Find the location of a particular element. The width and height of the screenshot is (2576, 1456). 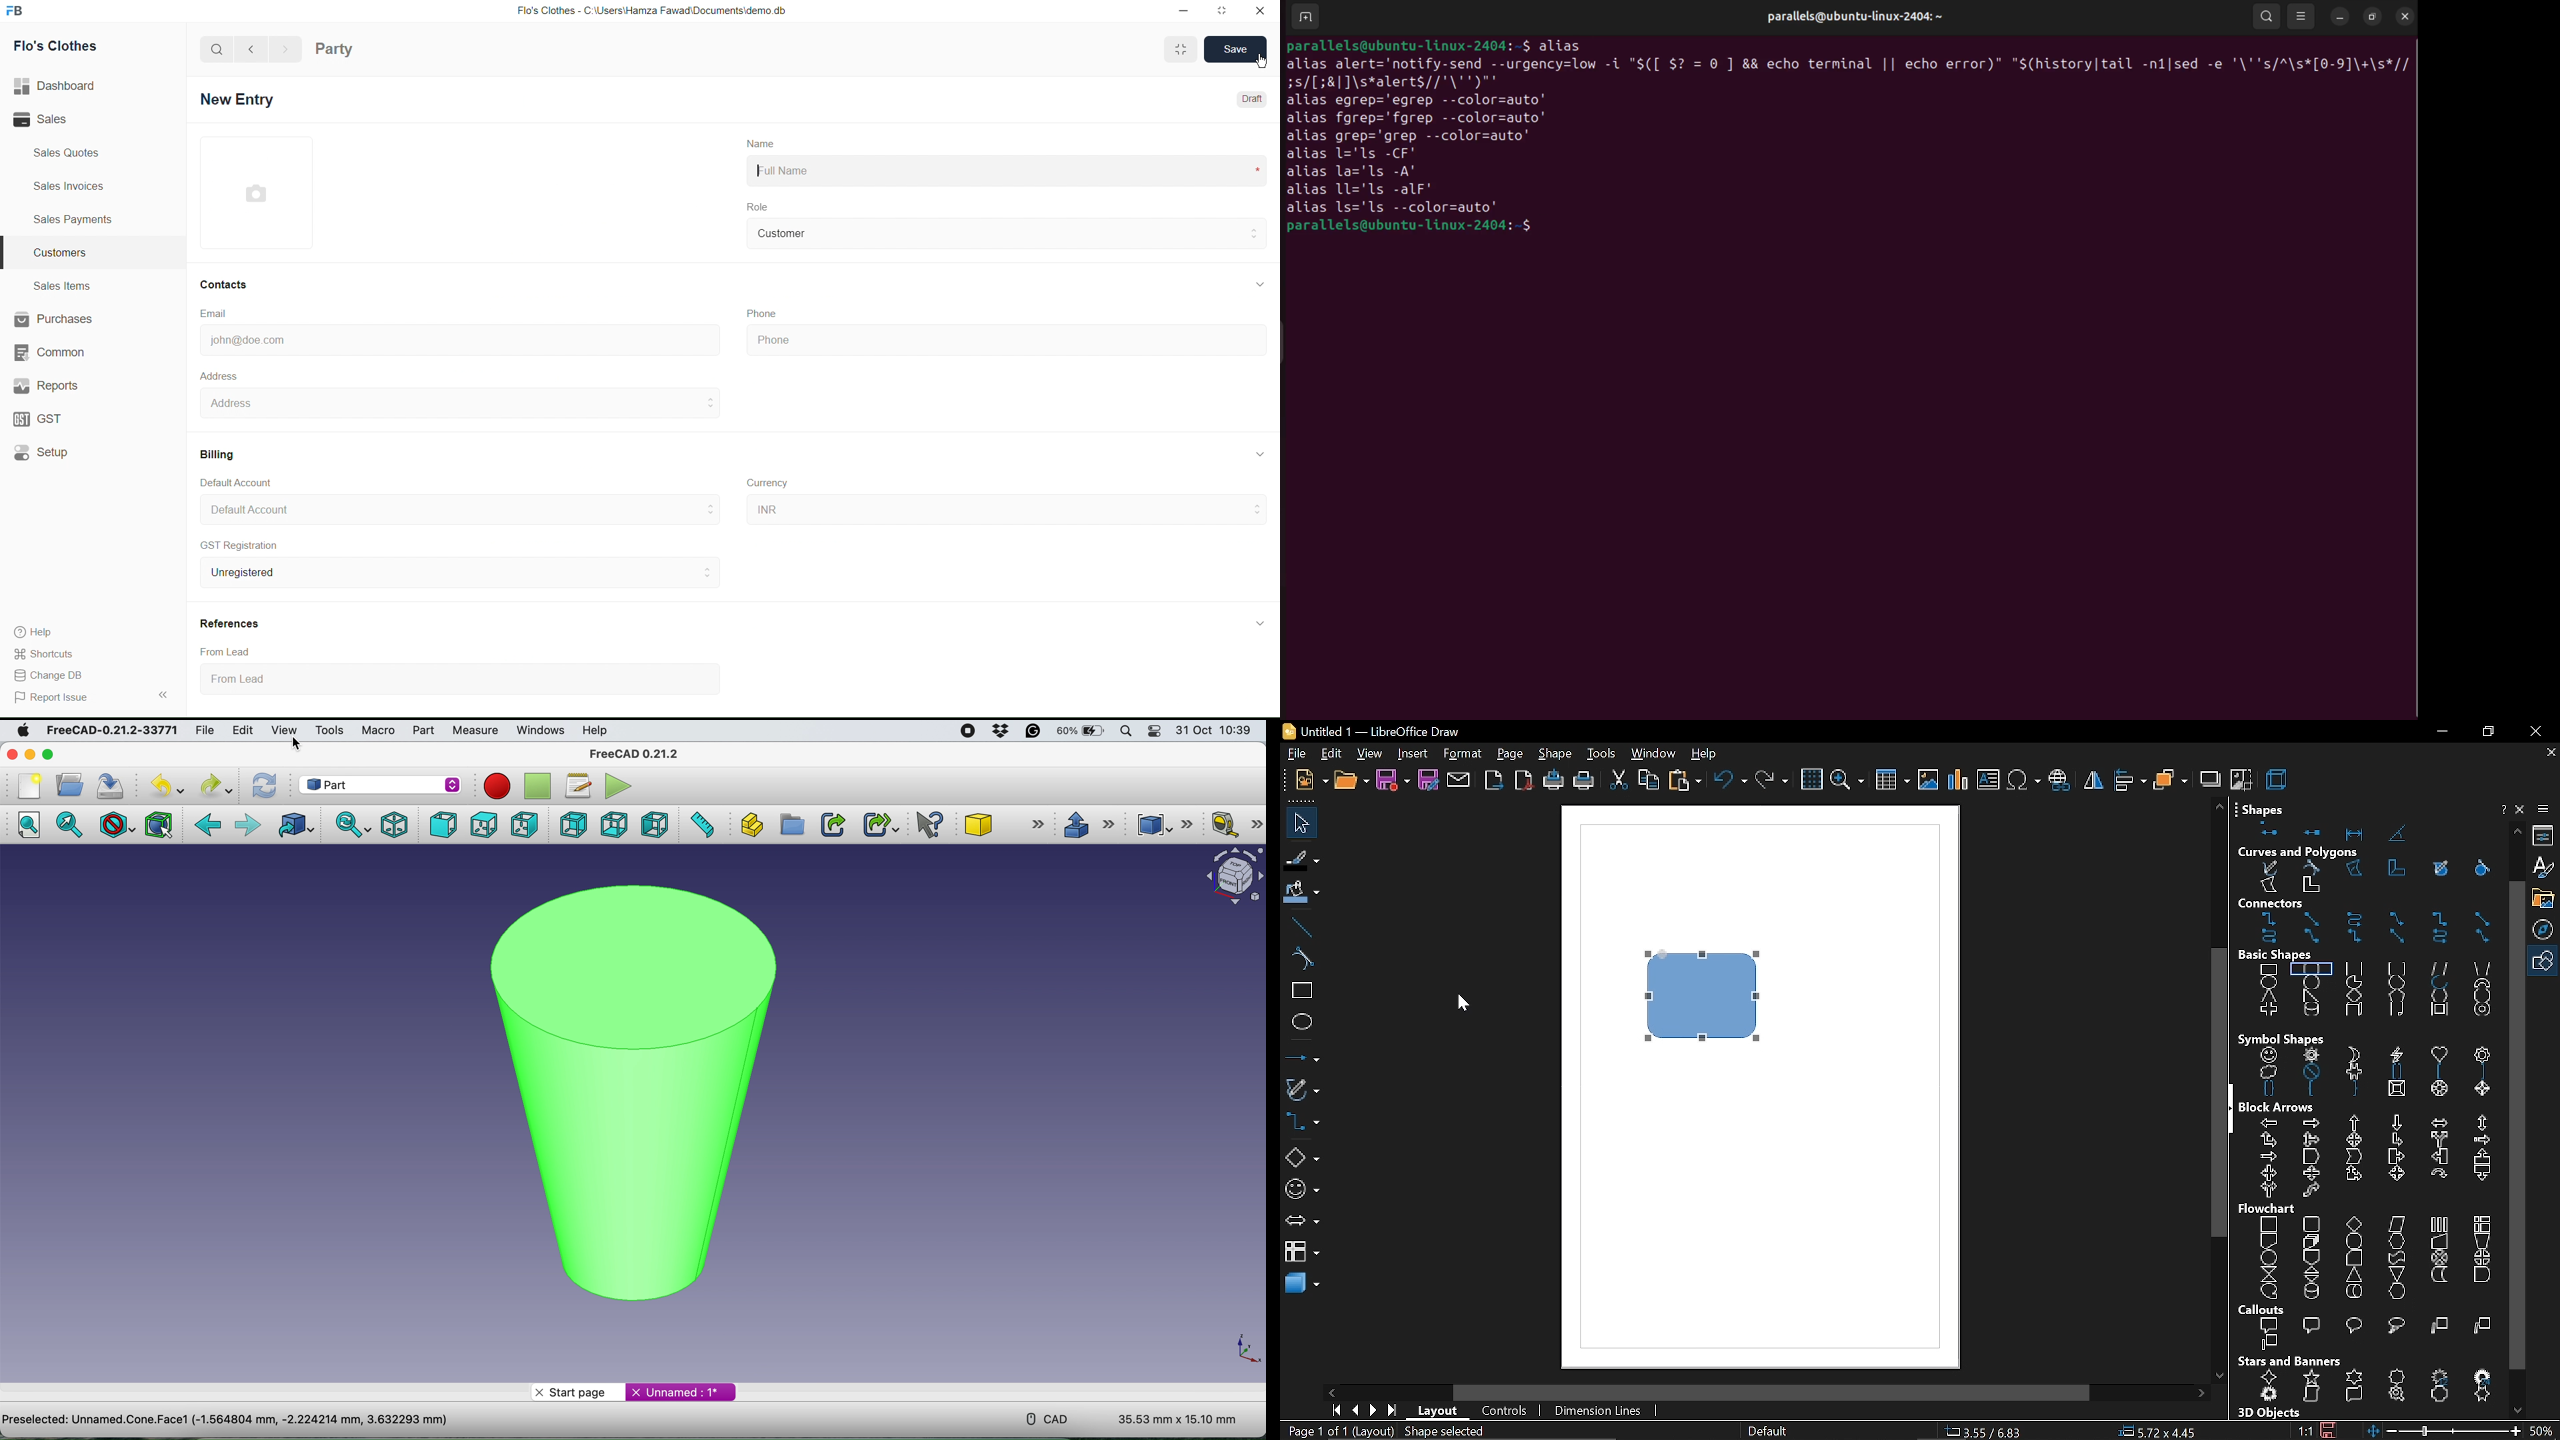

GST Registration is located at coordinates (241, 546).